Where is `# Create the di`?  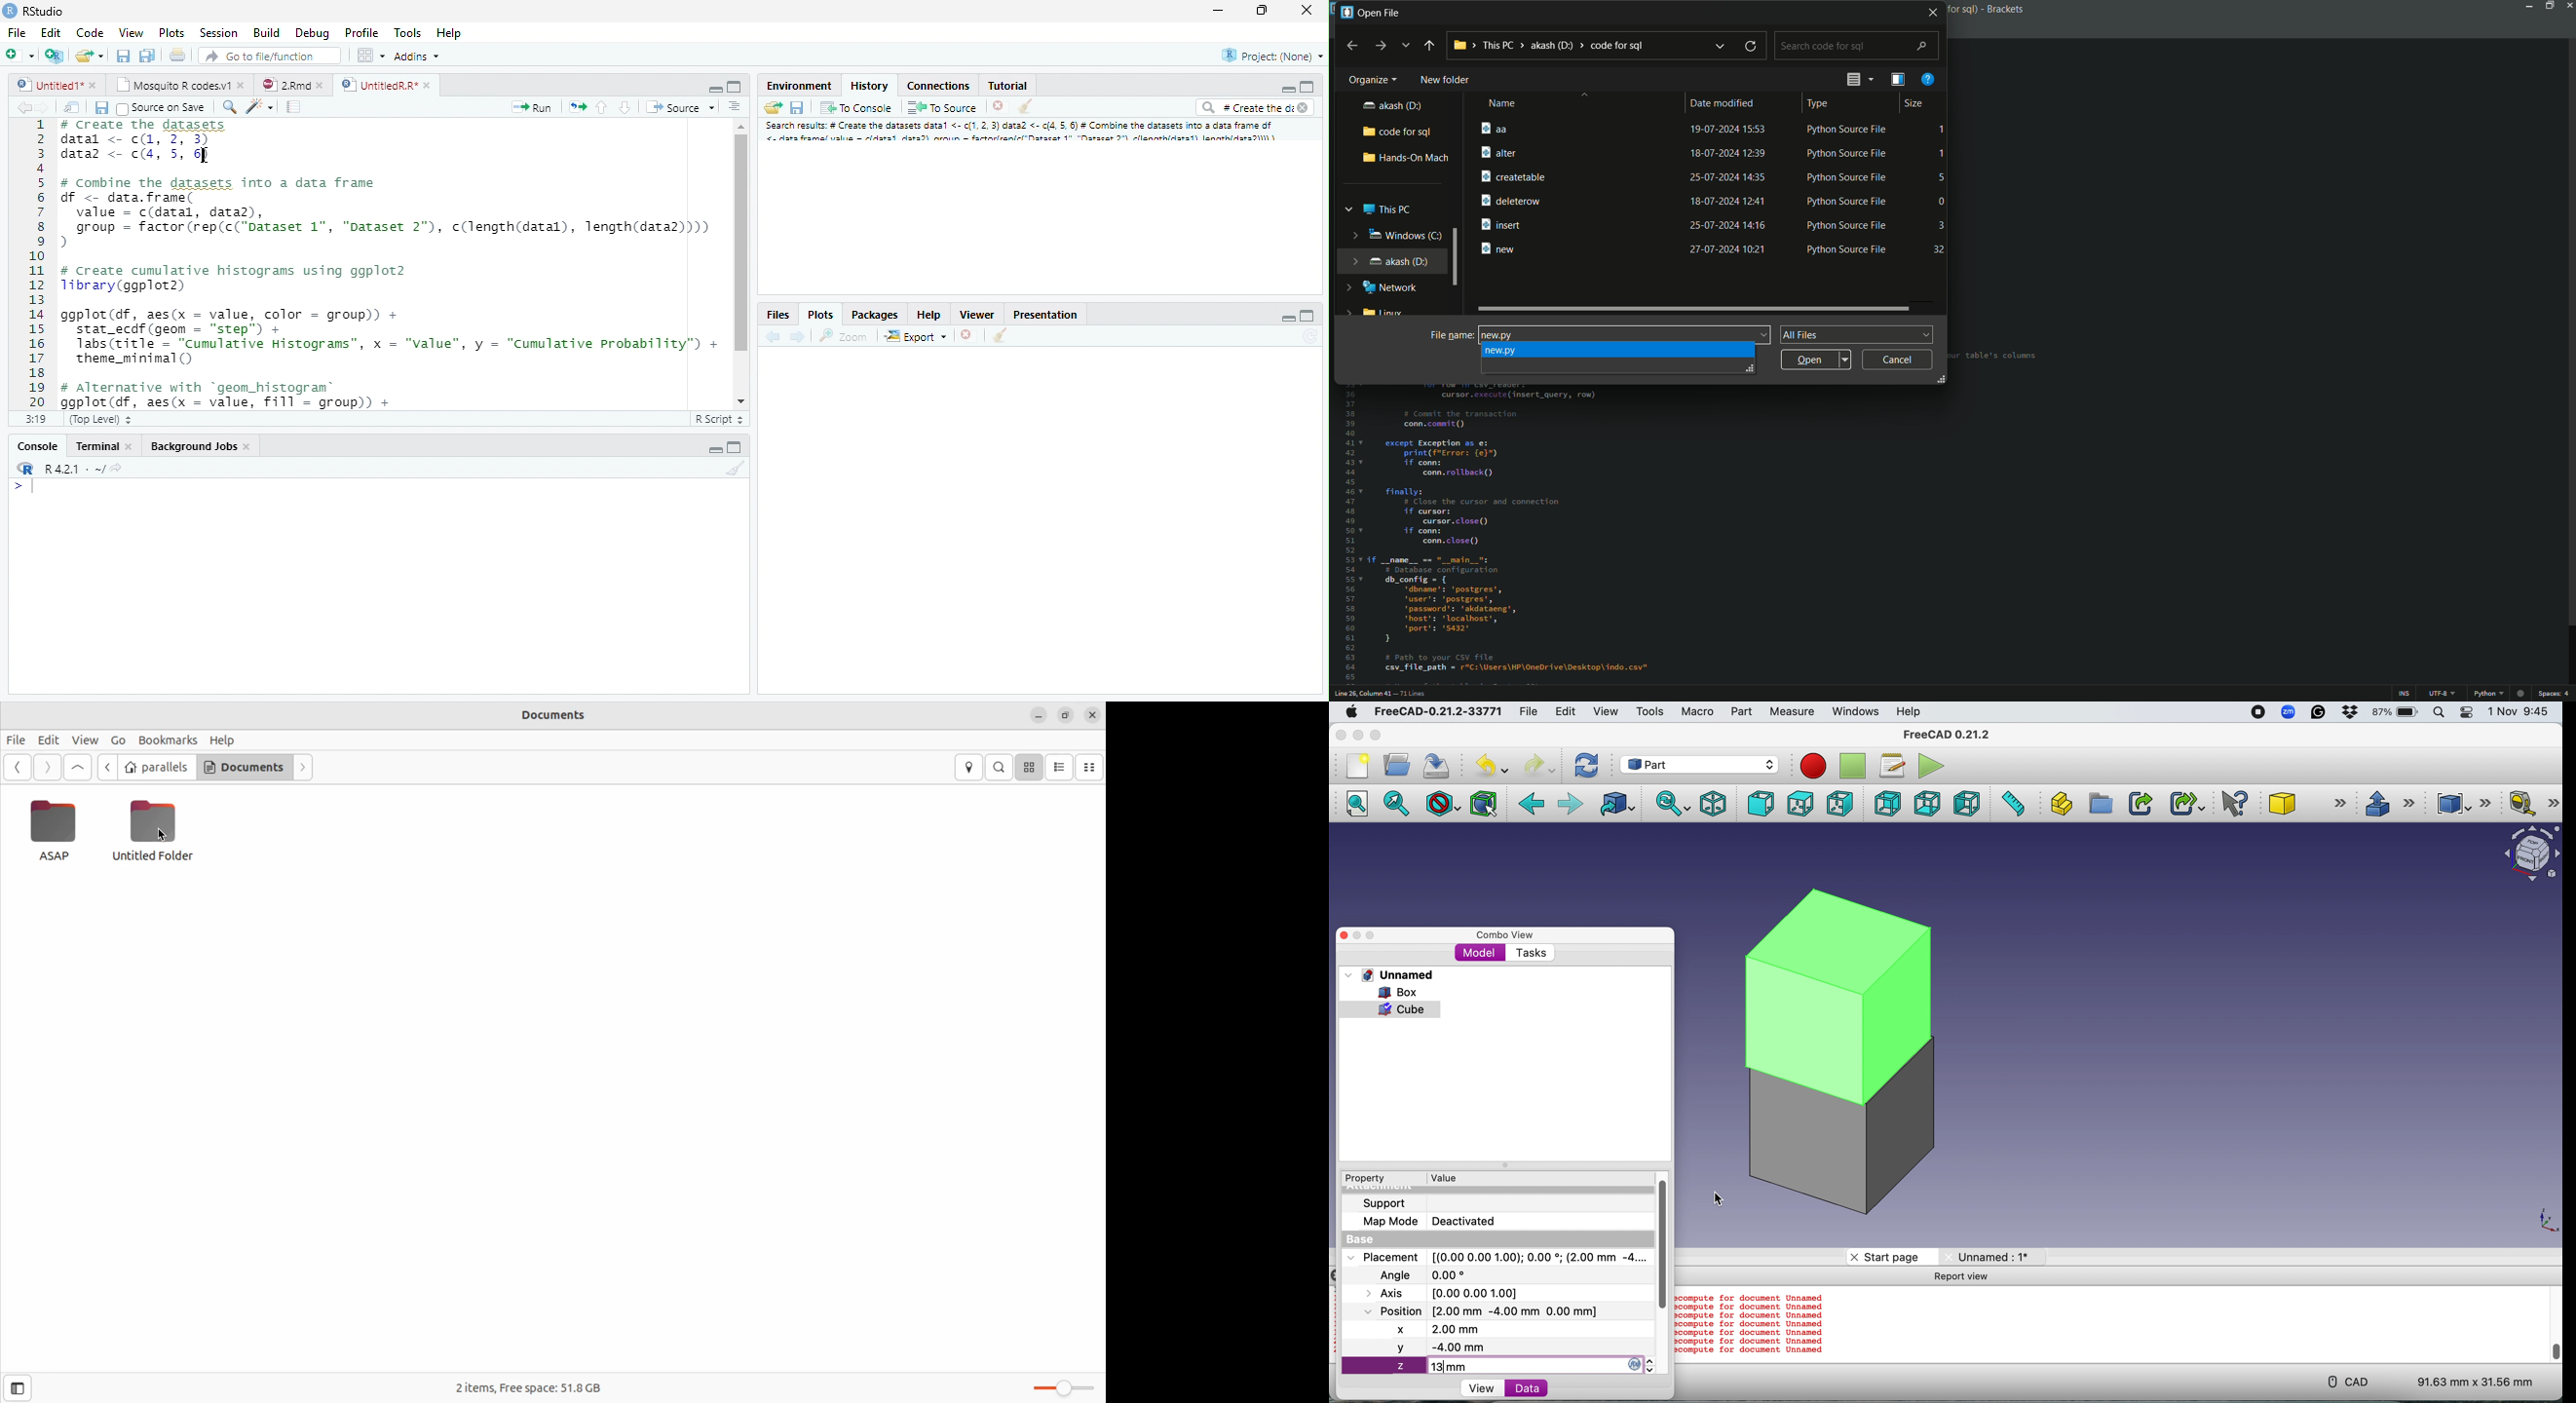
# Create the di is located at coordinates (1253, 109).